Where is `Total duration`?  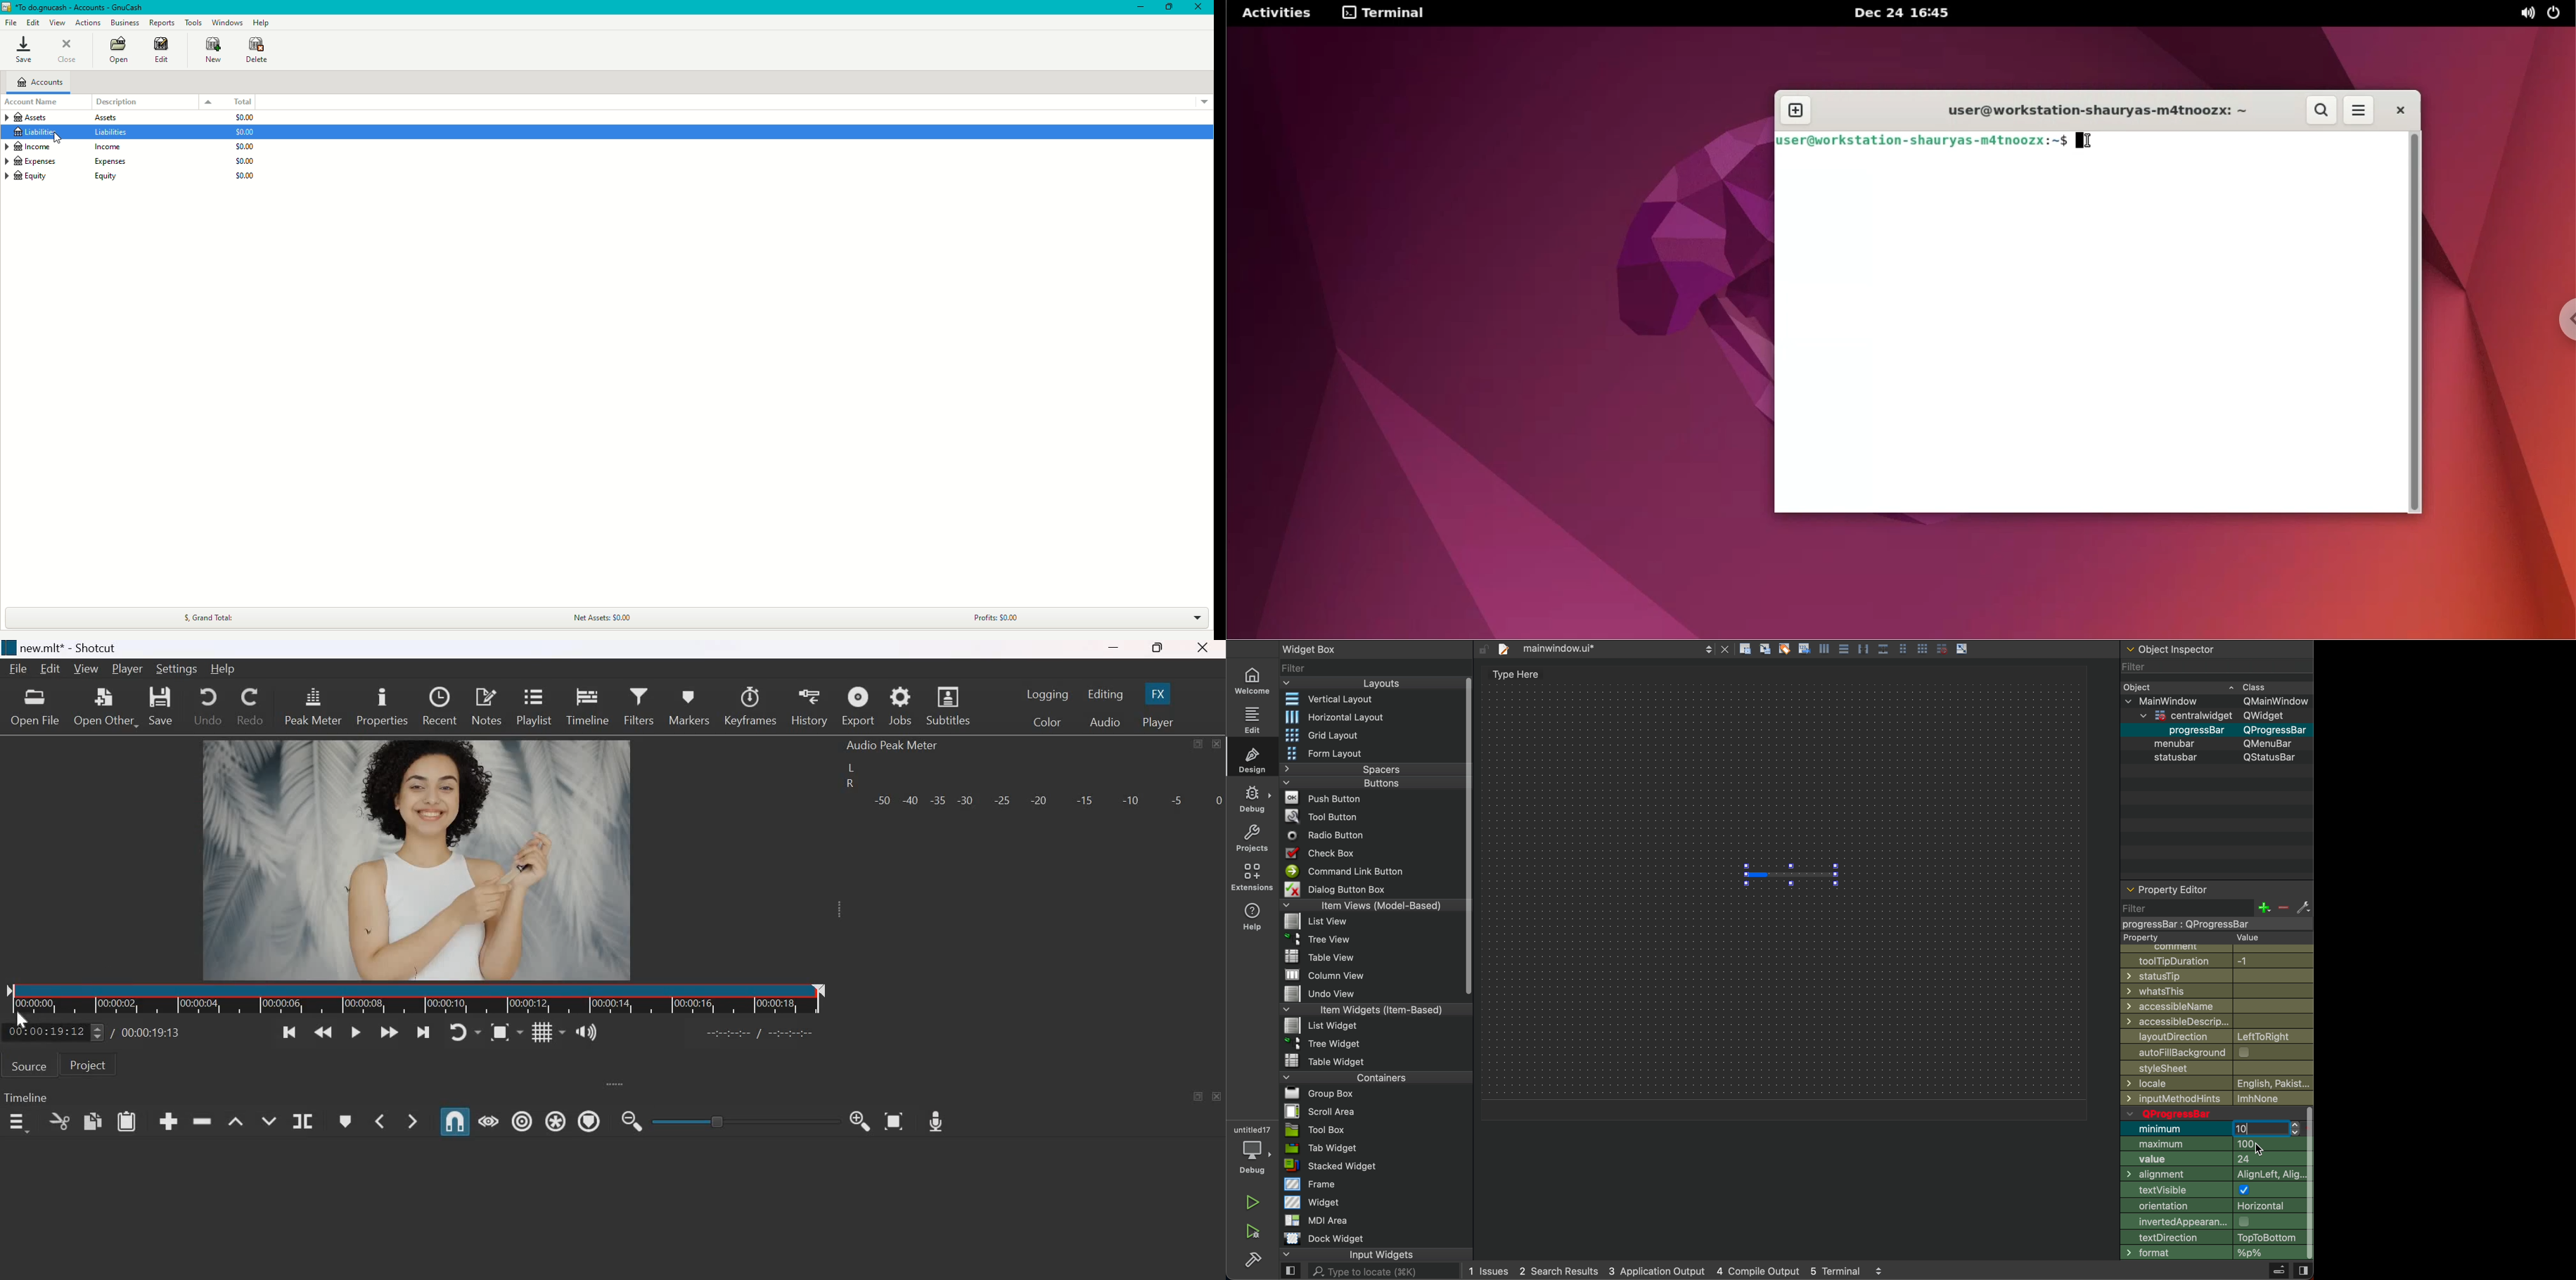 Total duration is located at coordinates (146, 1031).